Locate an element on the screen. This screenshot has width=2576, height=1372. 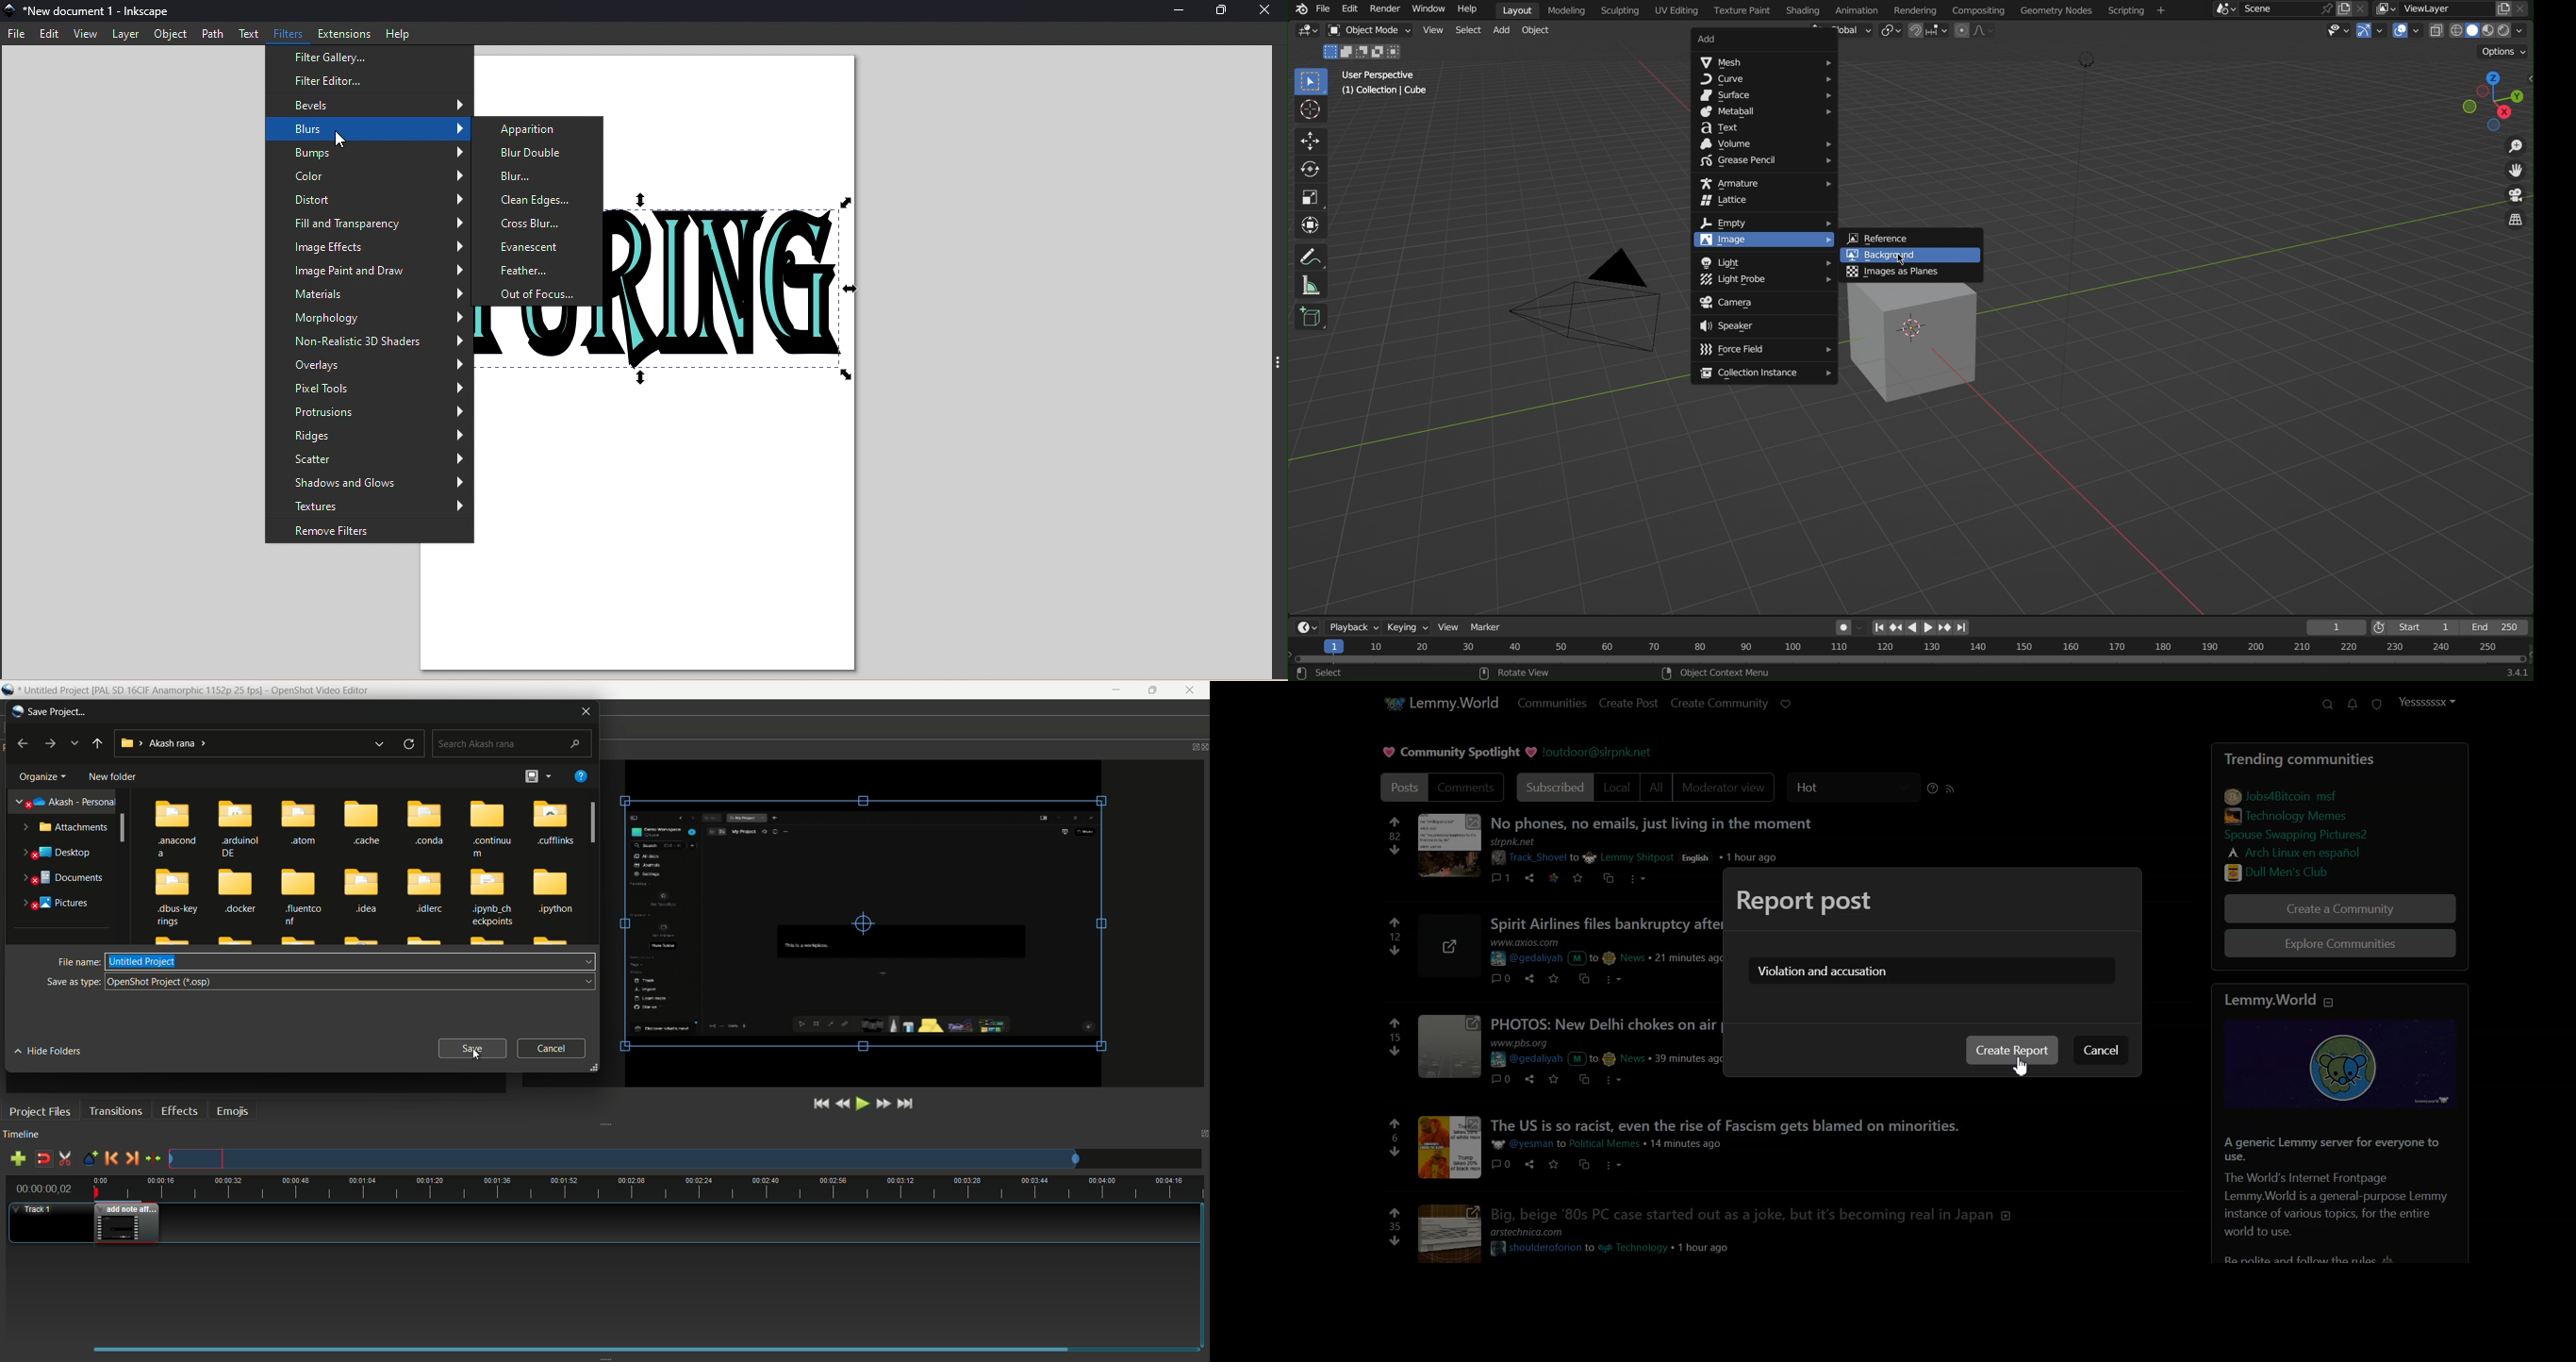
Blurs is located at coordinates (364, 128).